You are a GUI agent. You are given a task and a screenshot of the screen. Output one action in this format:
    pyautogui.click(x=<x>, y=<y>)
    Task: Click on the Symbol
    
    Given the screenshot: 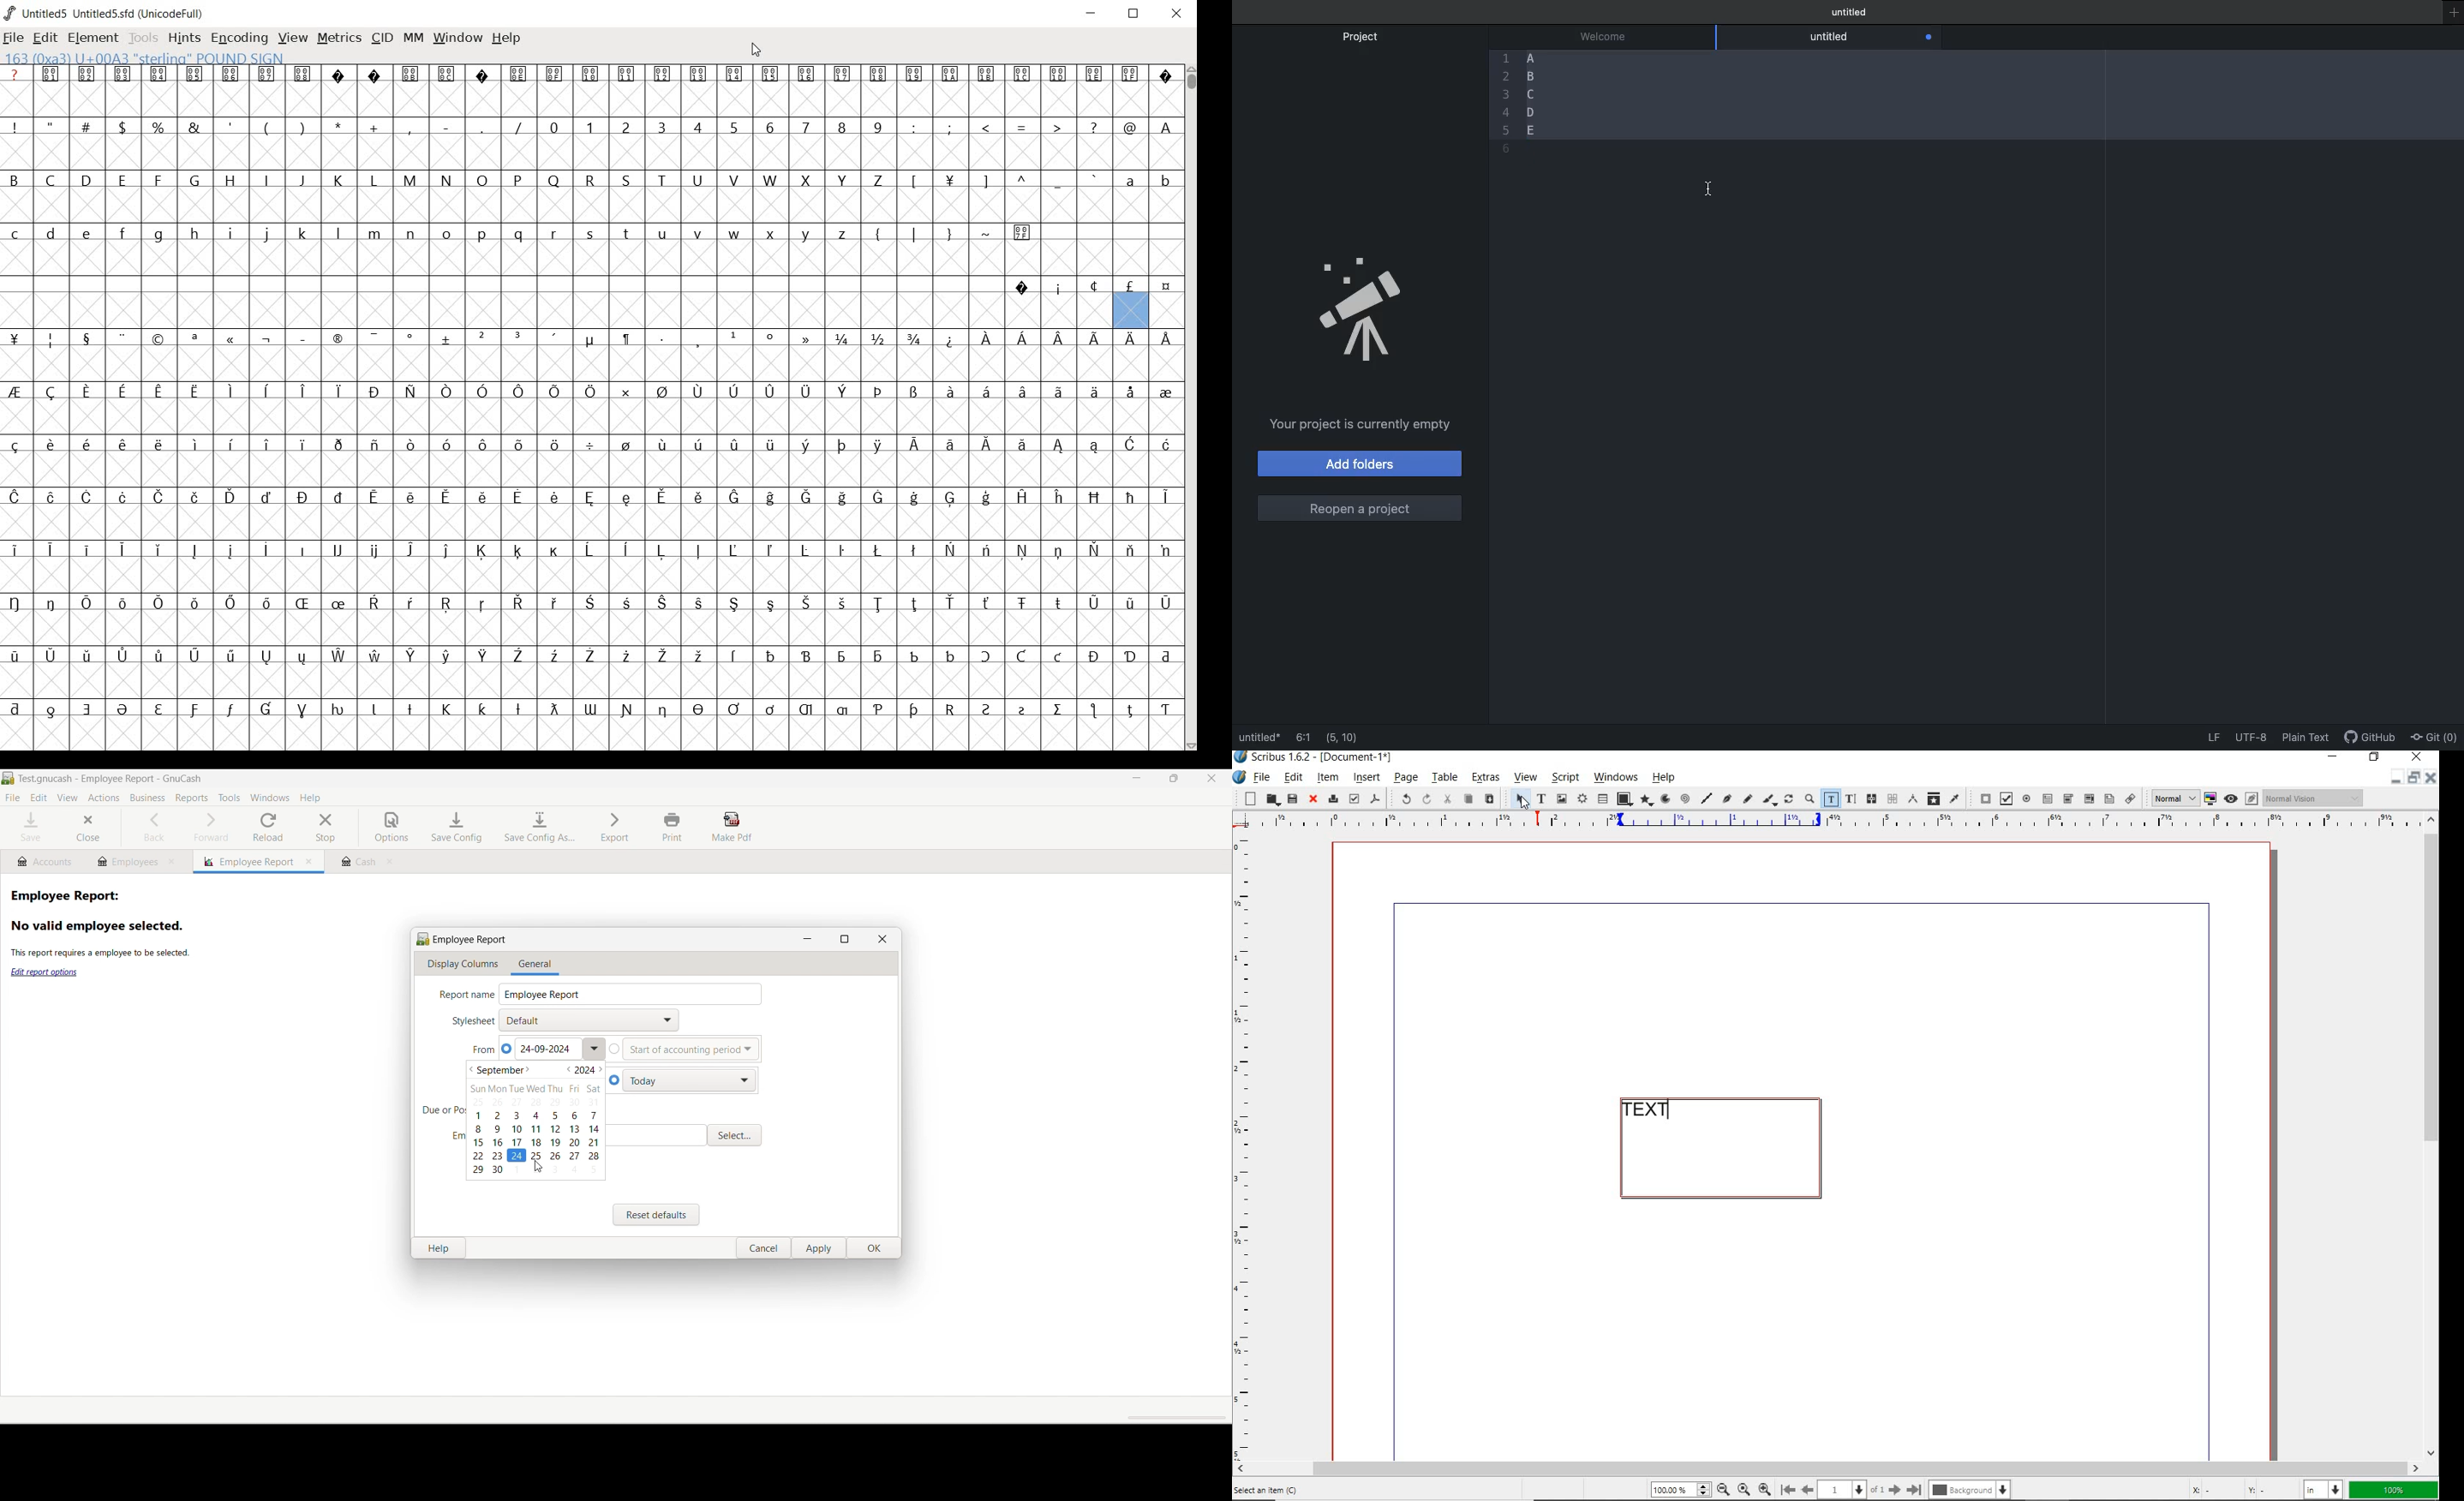 What is the action you would take?
    pyautogui.click(x=626, y=550)
    